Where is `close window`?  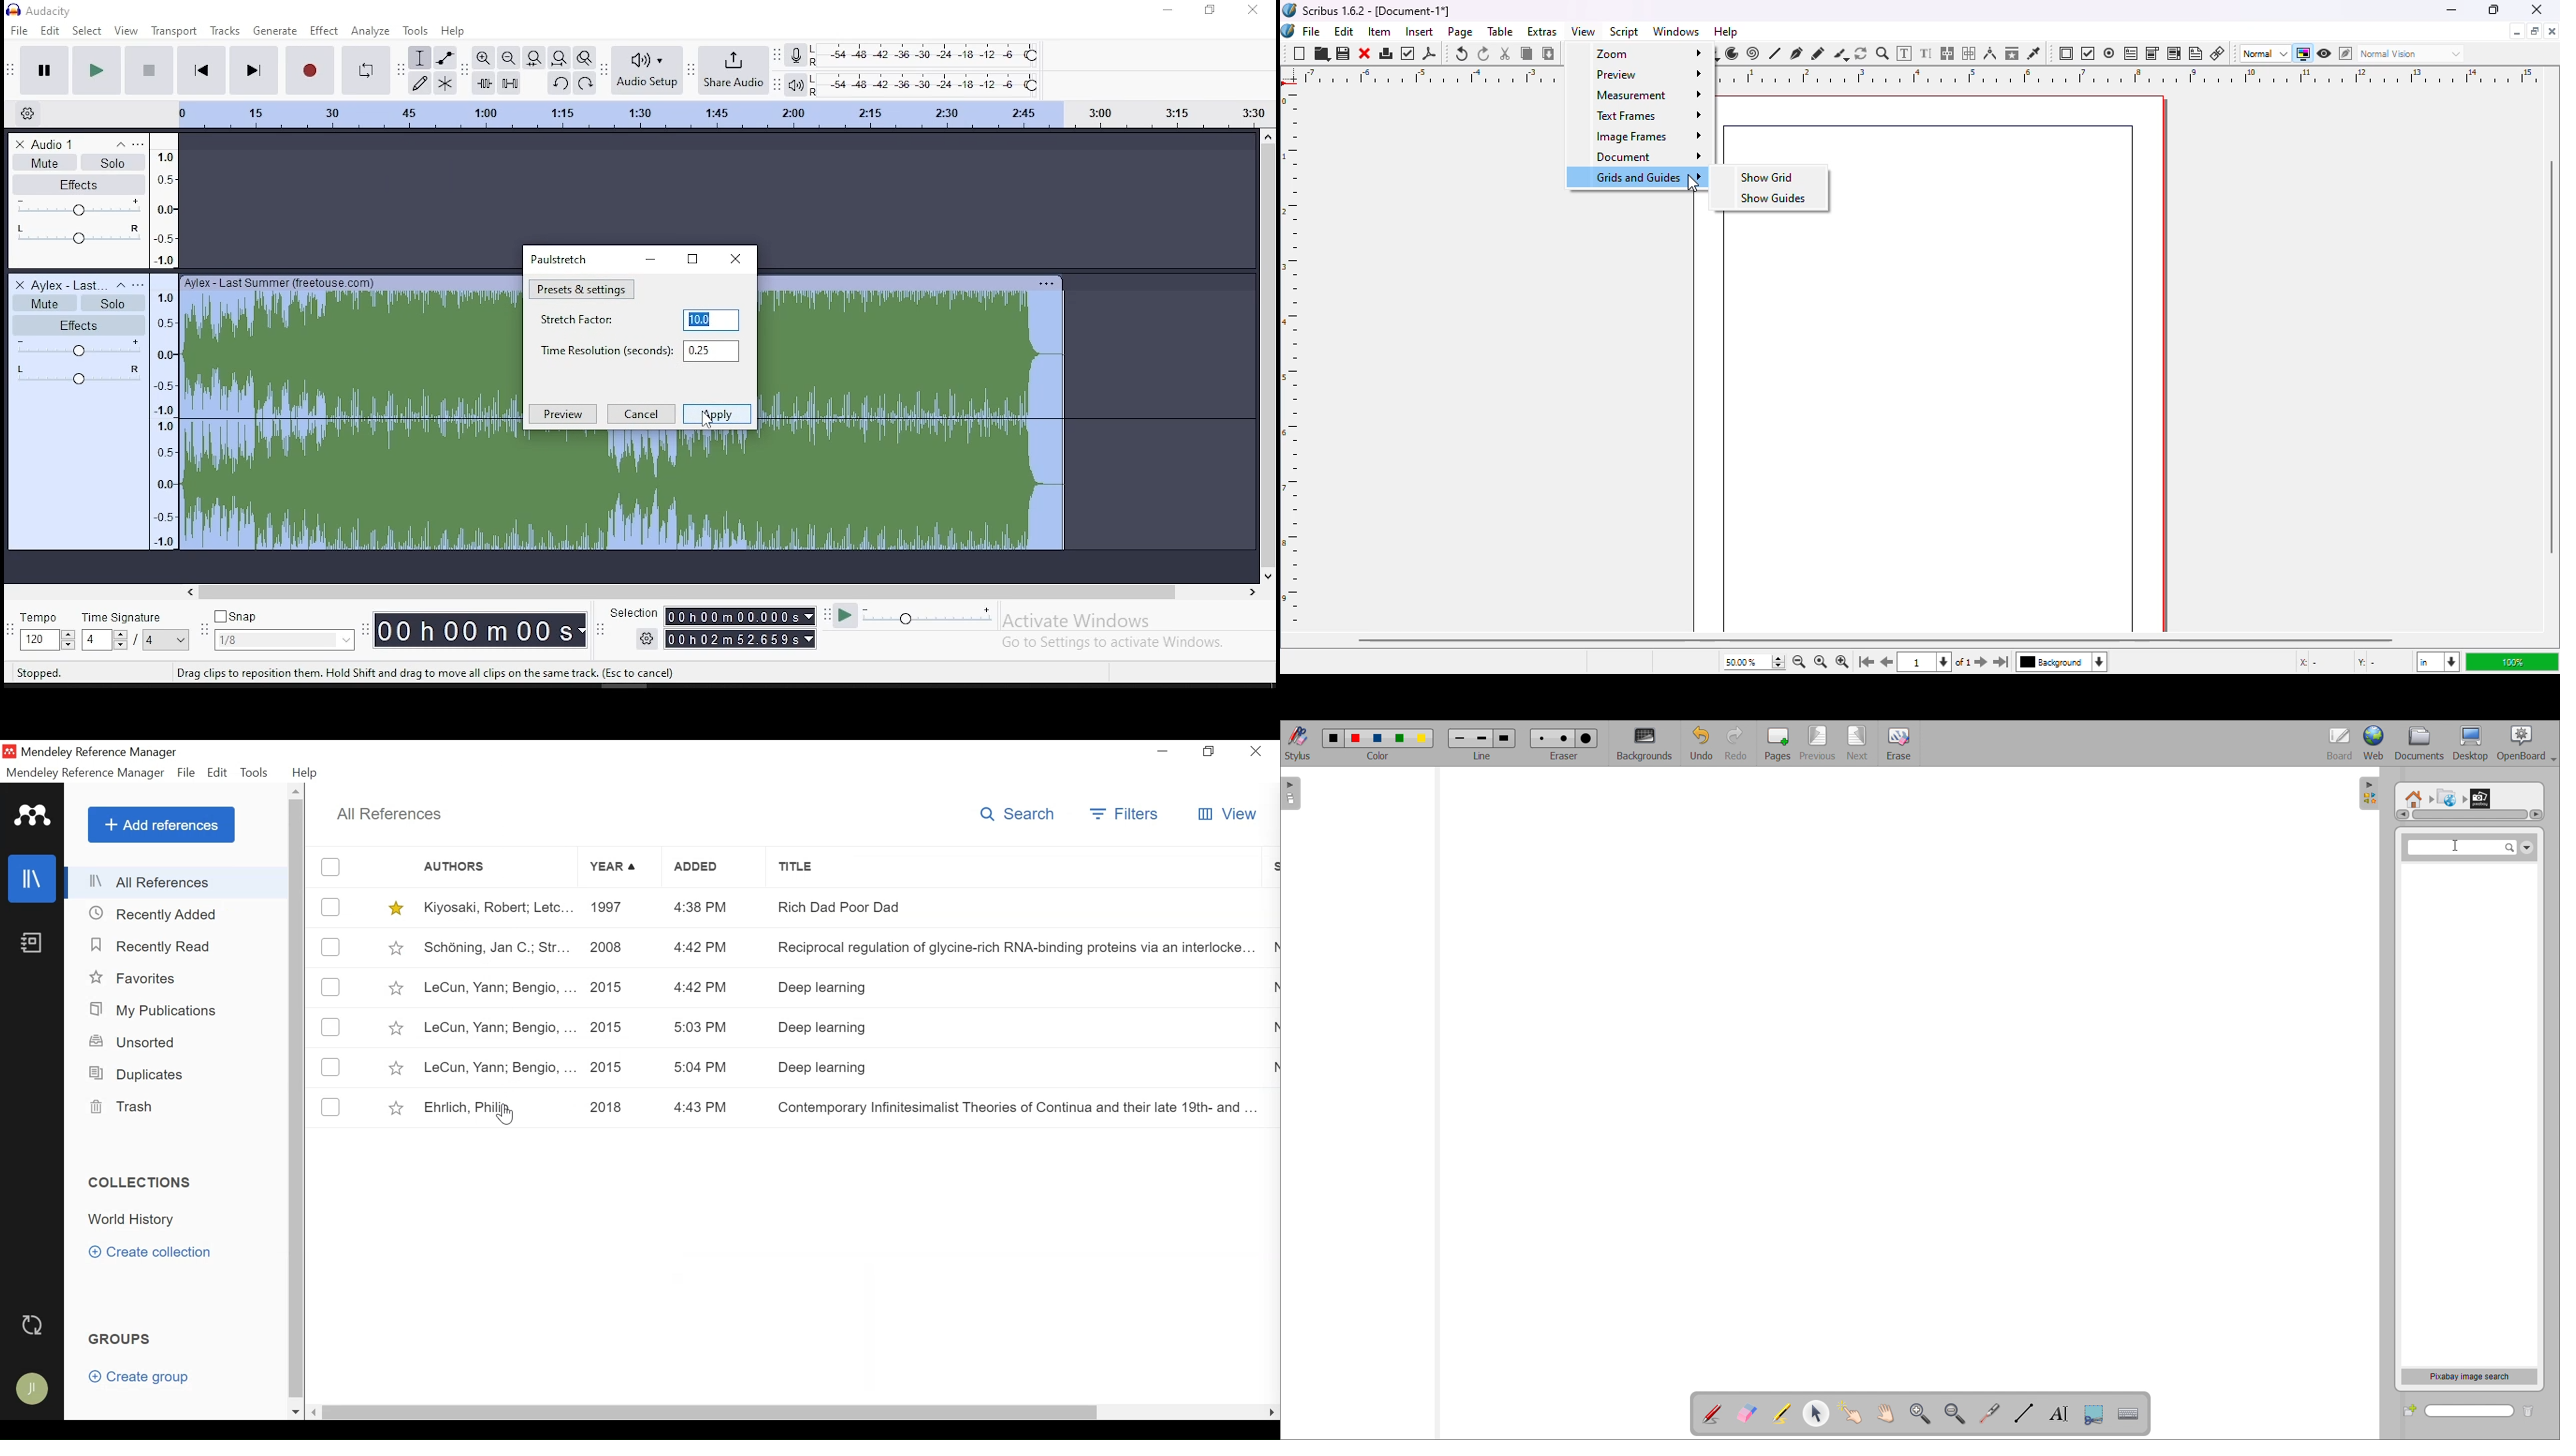
close window is located at coordinates (1255, 10).